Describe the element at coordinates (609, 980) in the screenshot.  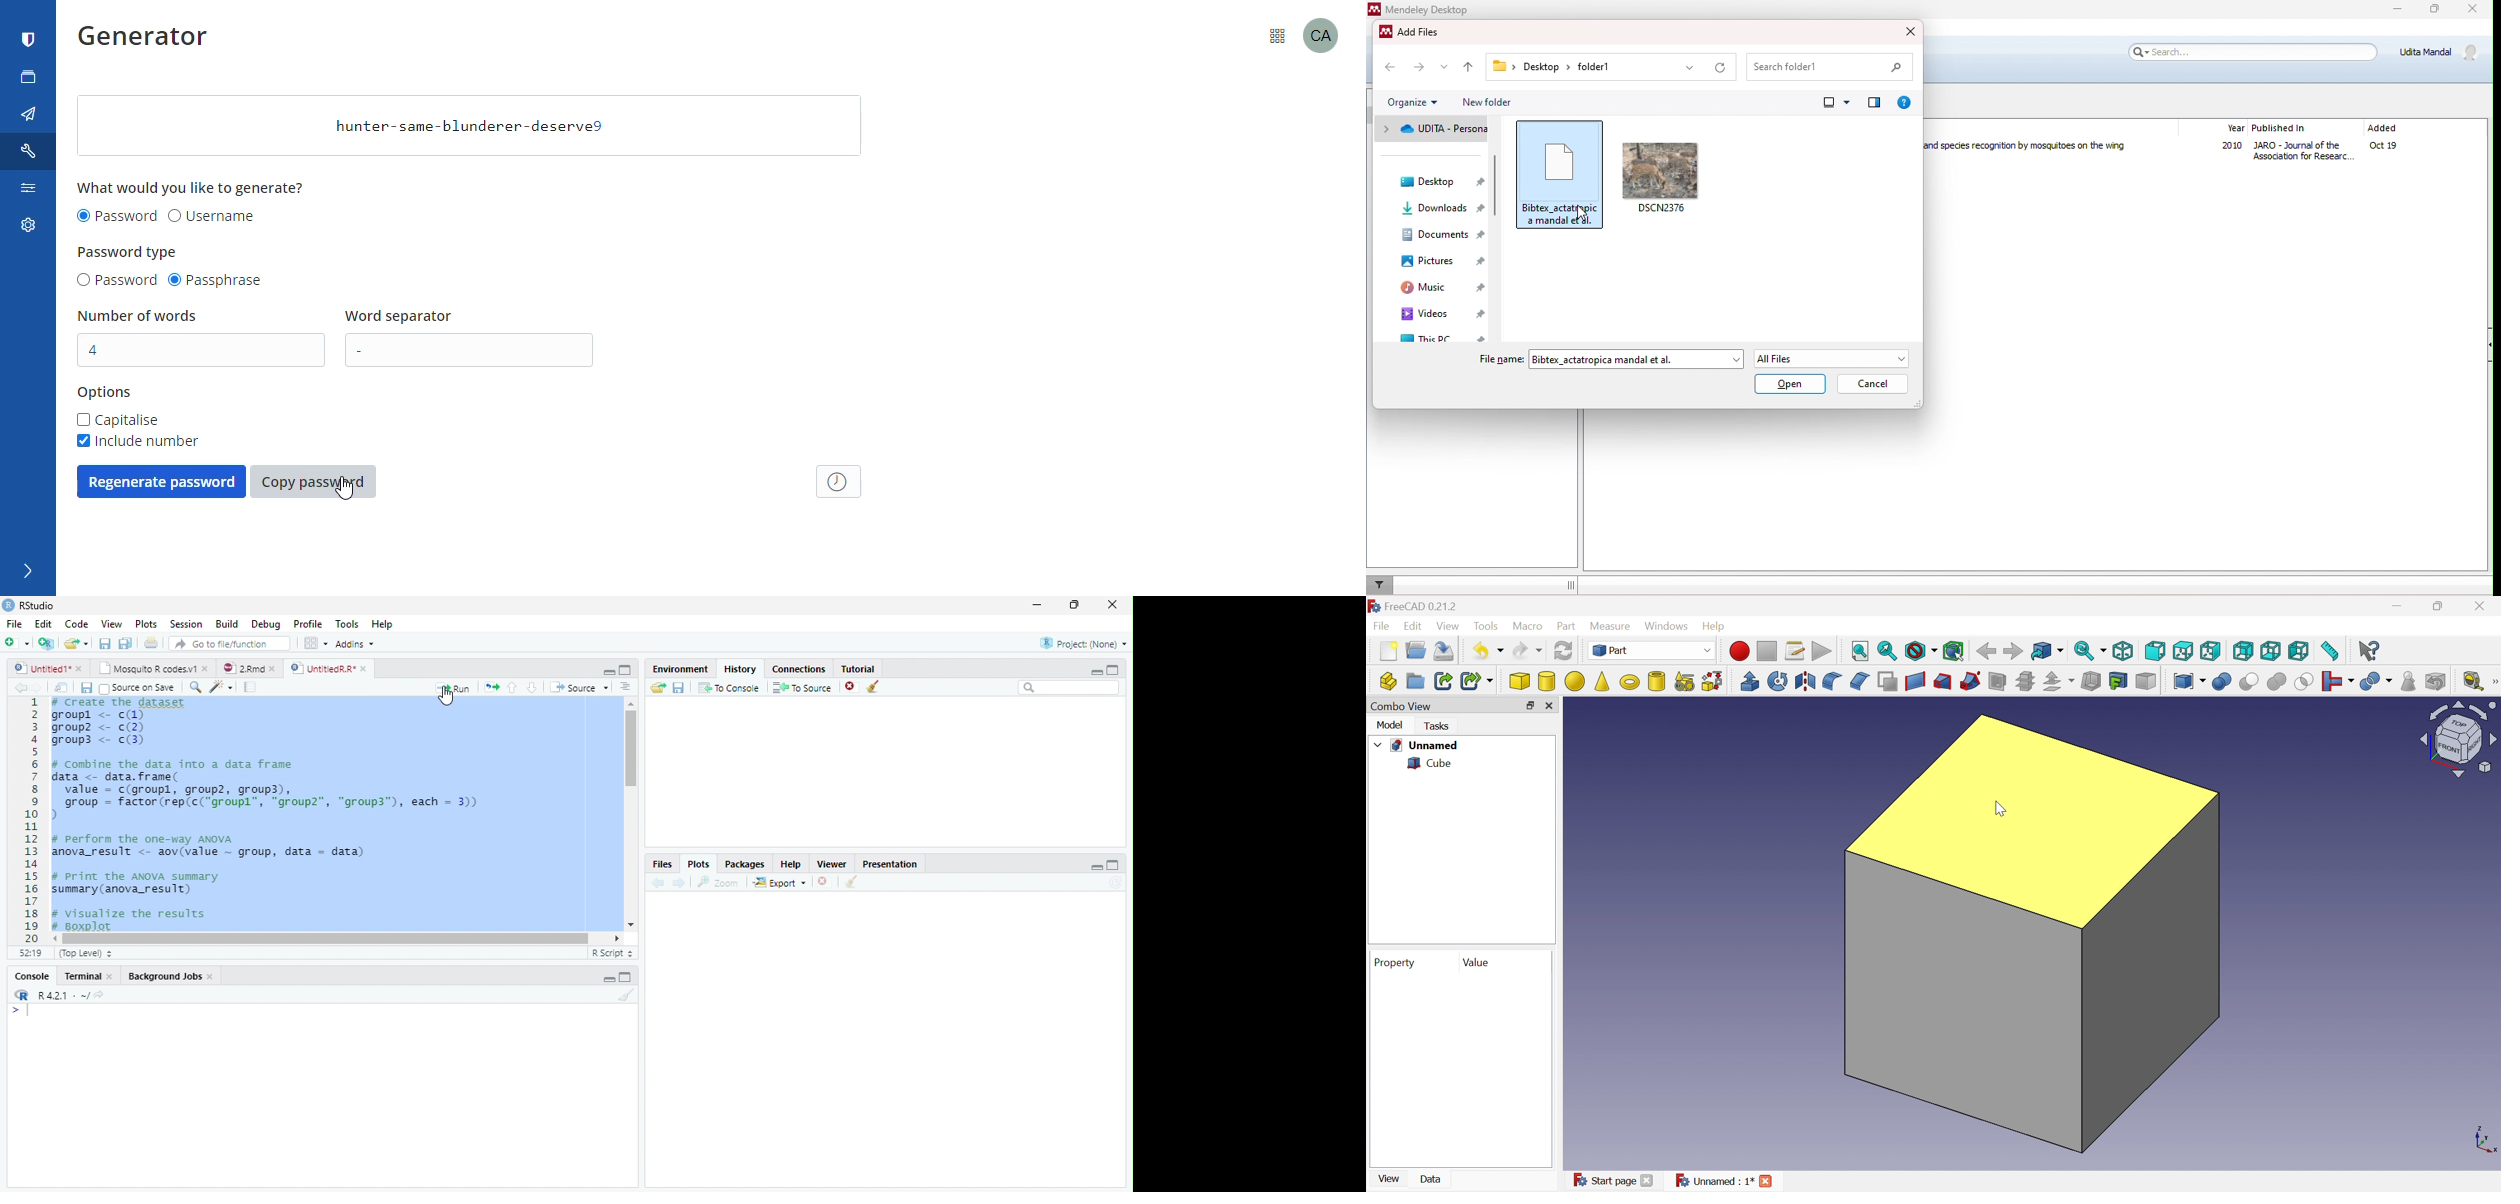
I see `Minimize` at that location.